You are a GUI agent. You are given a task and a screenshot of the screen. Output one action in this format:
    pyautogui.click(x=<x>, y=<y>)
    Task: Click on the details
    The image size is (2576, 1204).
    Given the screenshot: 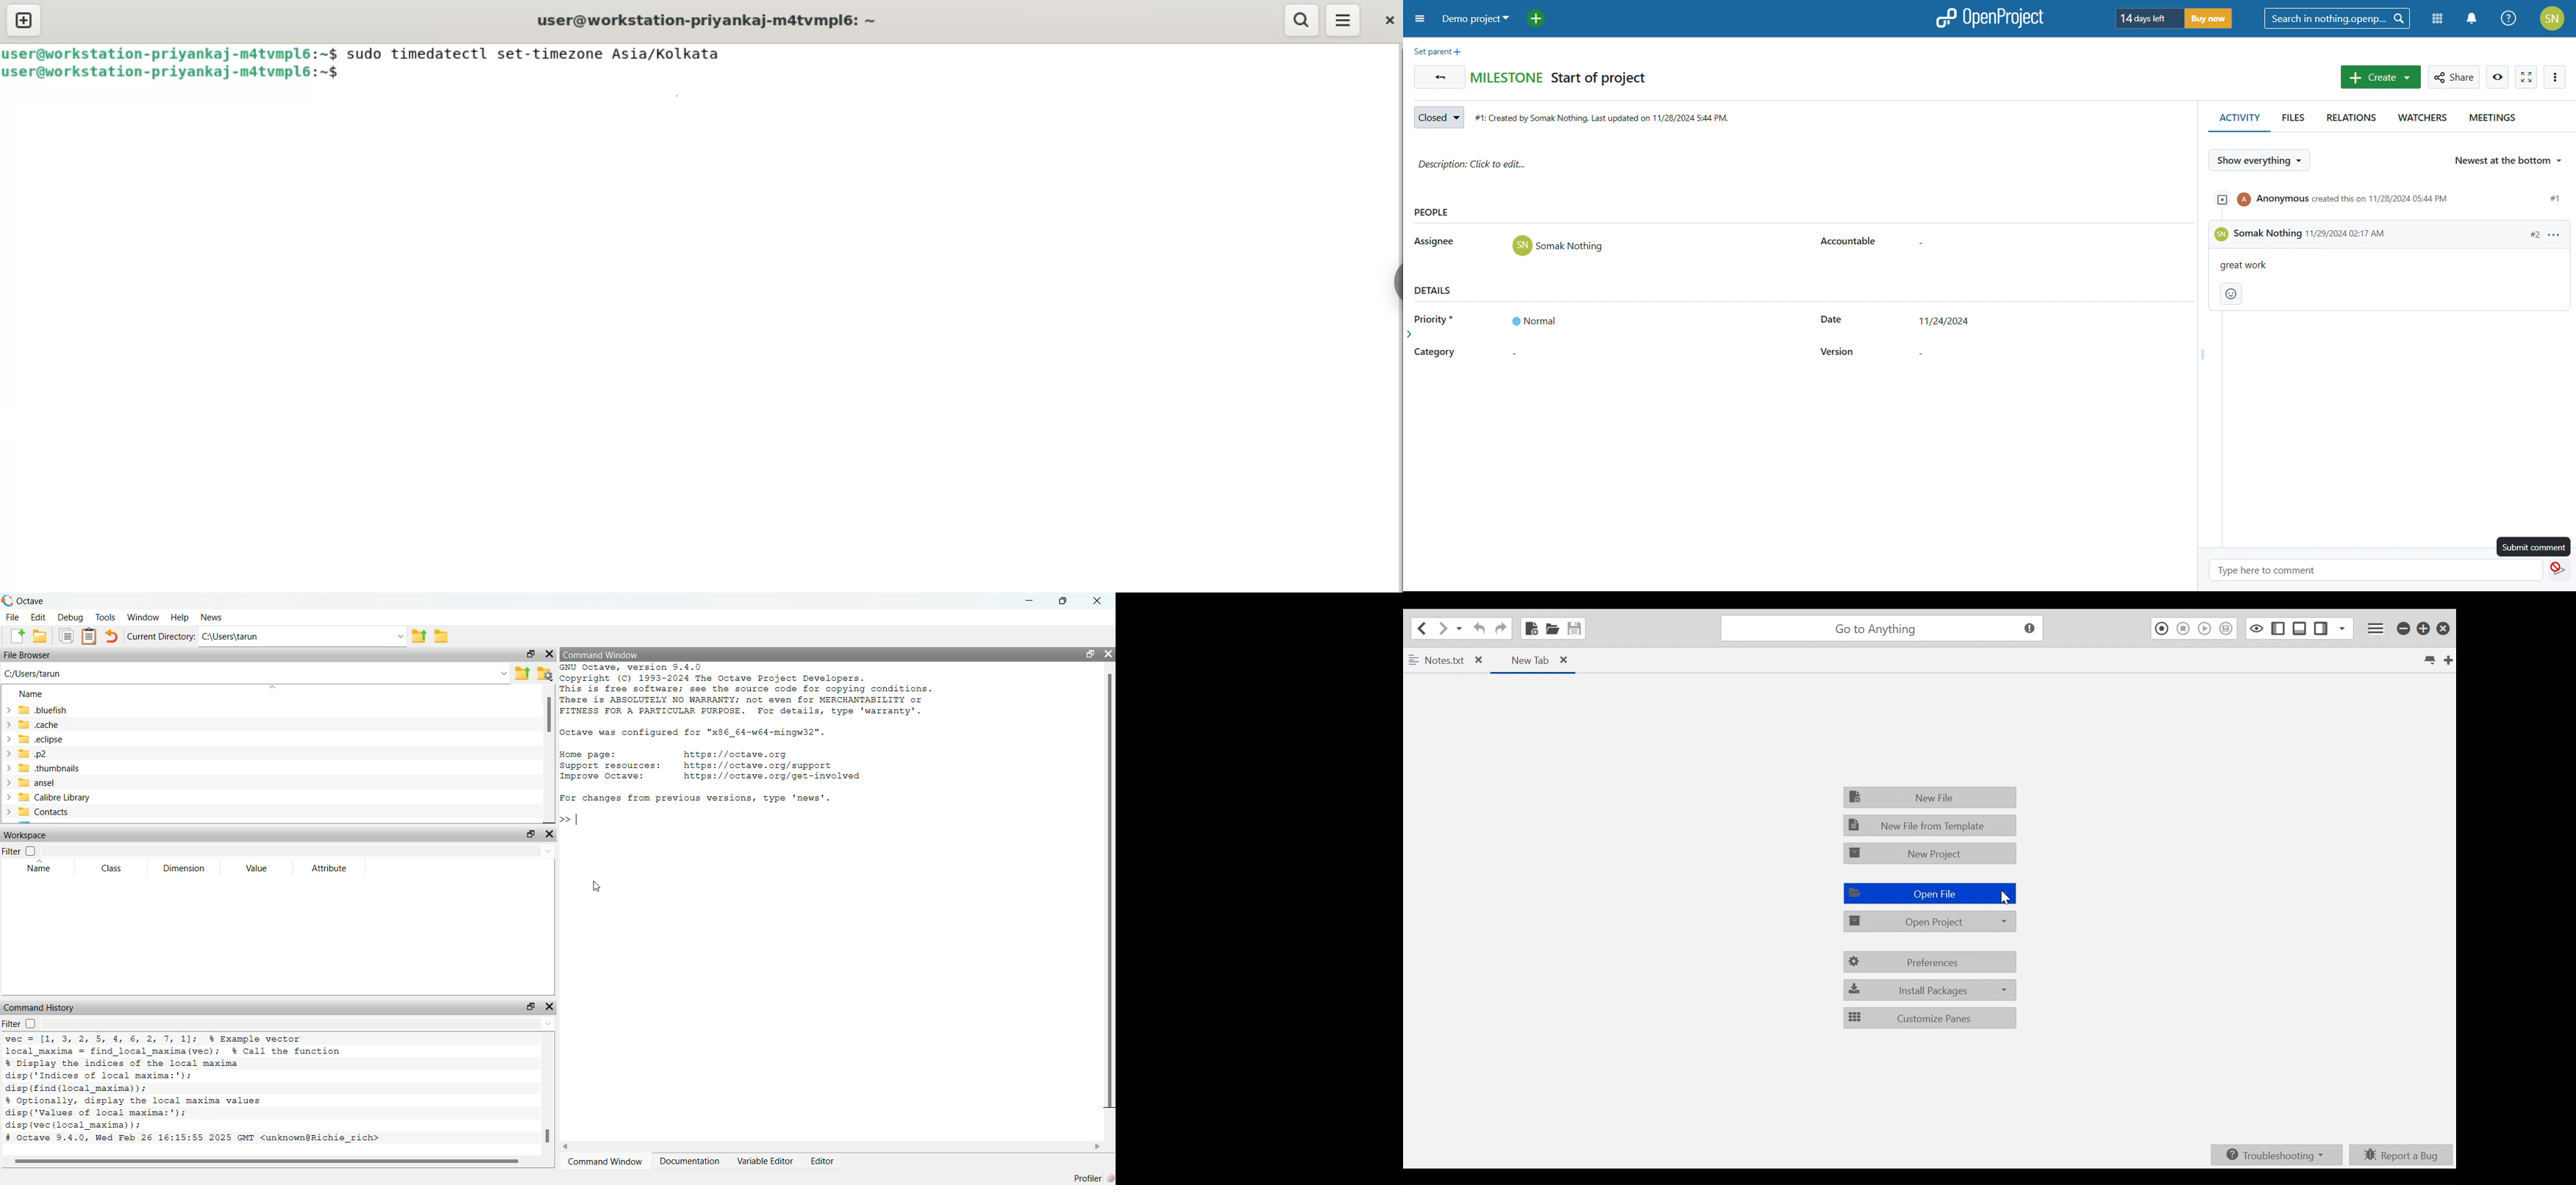 What is the action you would take?
    pyautogui.click(x=1434, y=290)
    